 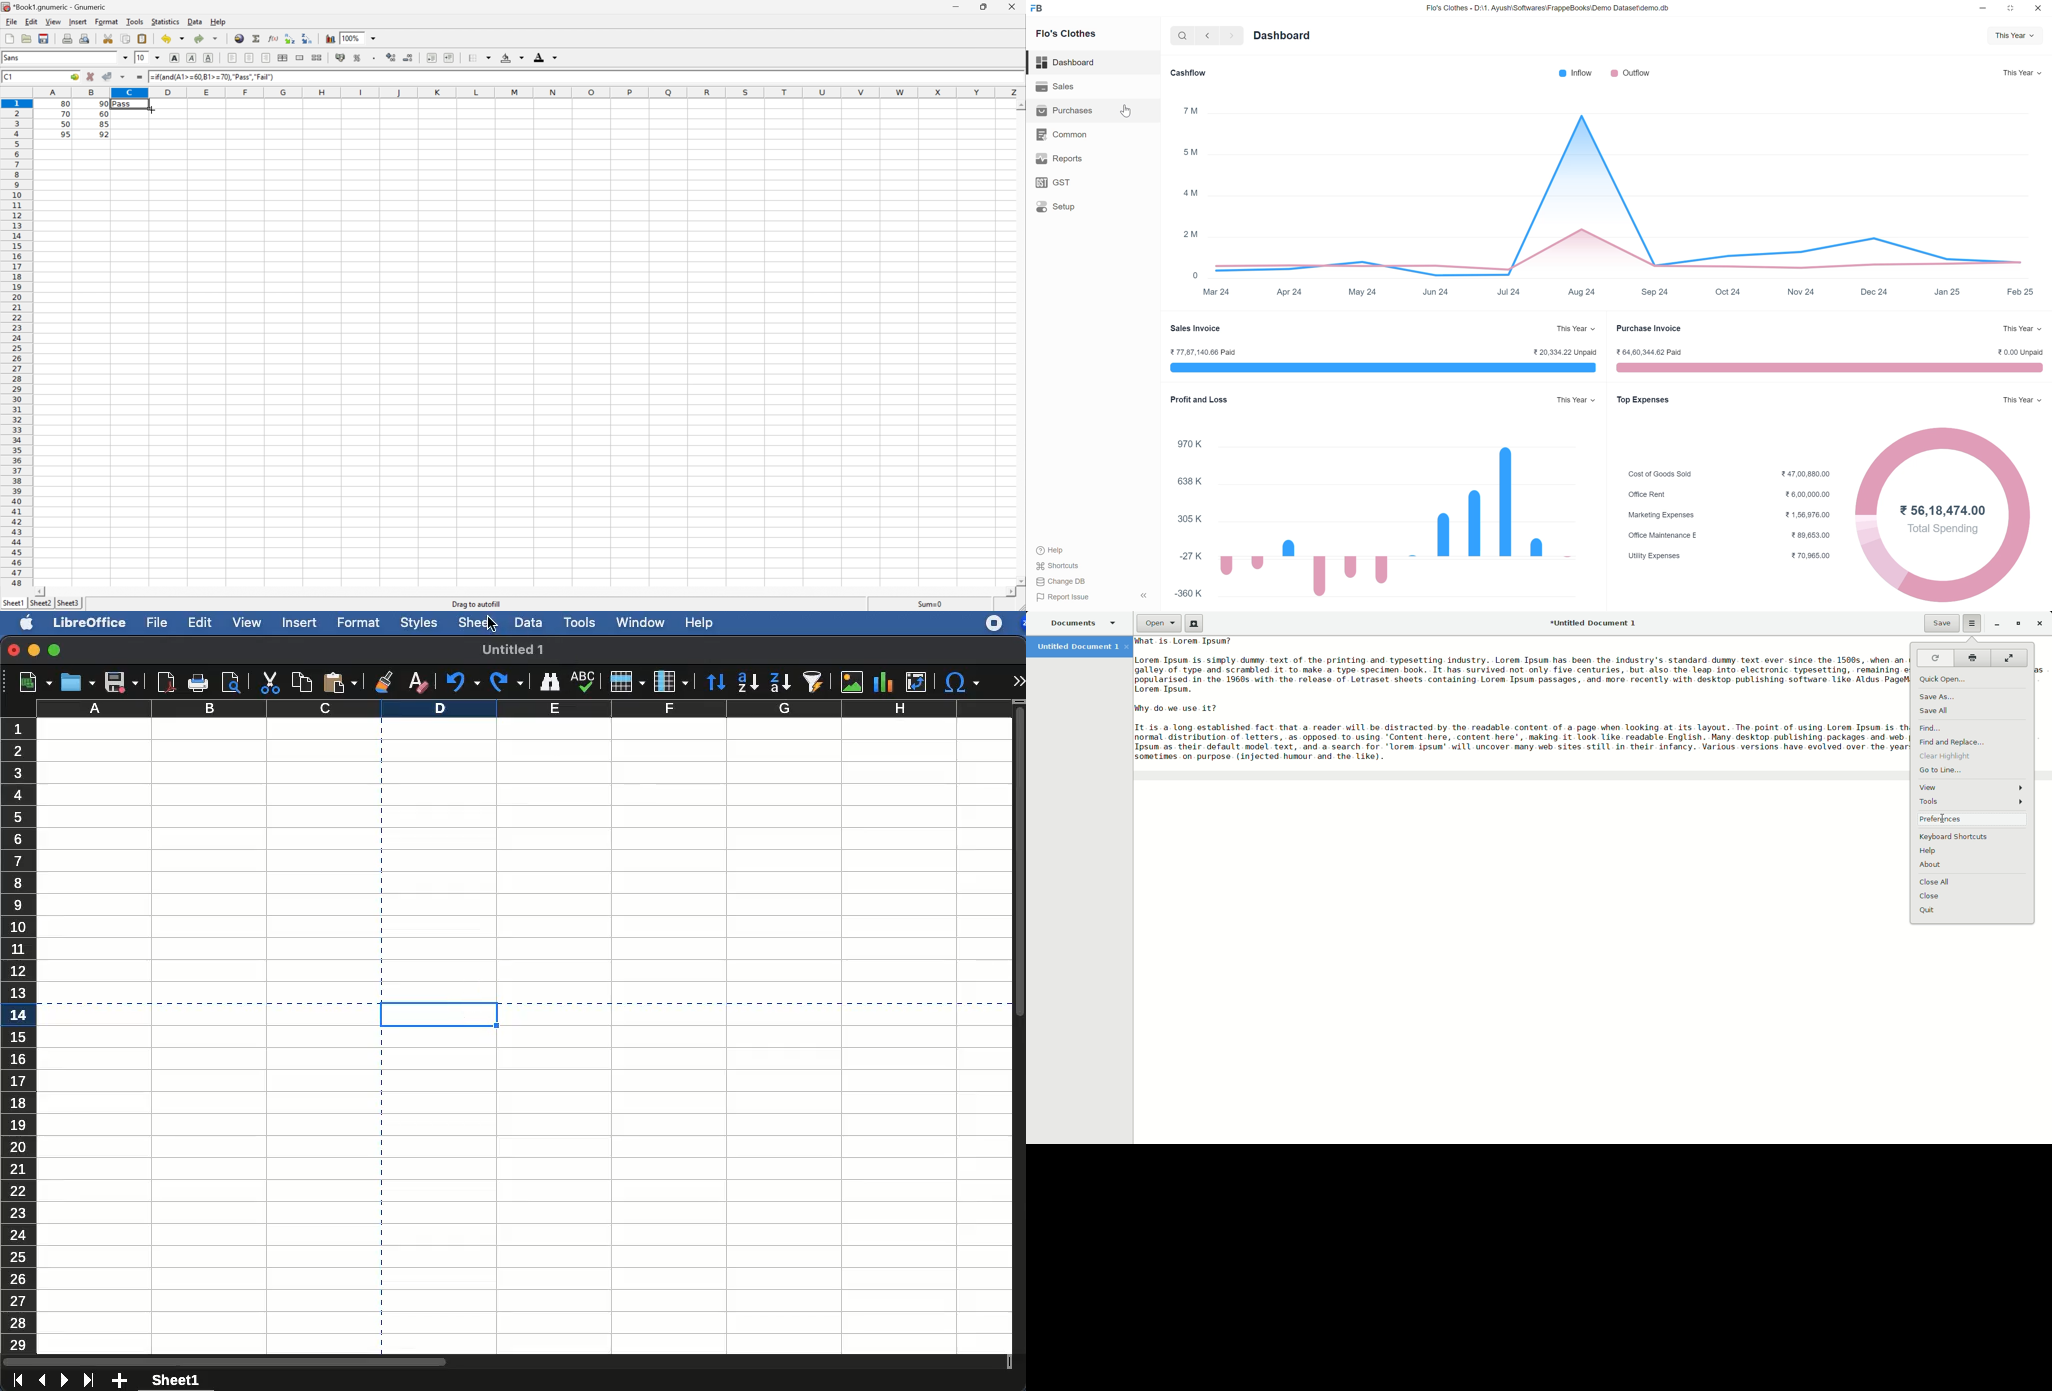 What do you see at coordinates (1810, 535) in the screenshot?
I see `89,653.00` at bounding box center [1810, 535].